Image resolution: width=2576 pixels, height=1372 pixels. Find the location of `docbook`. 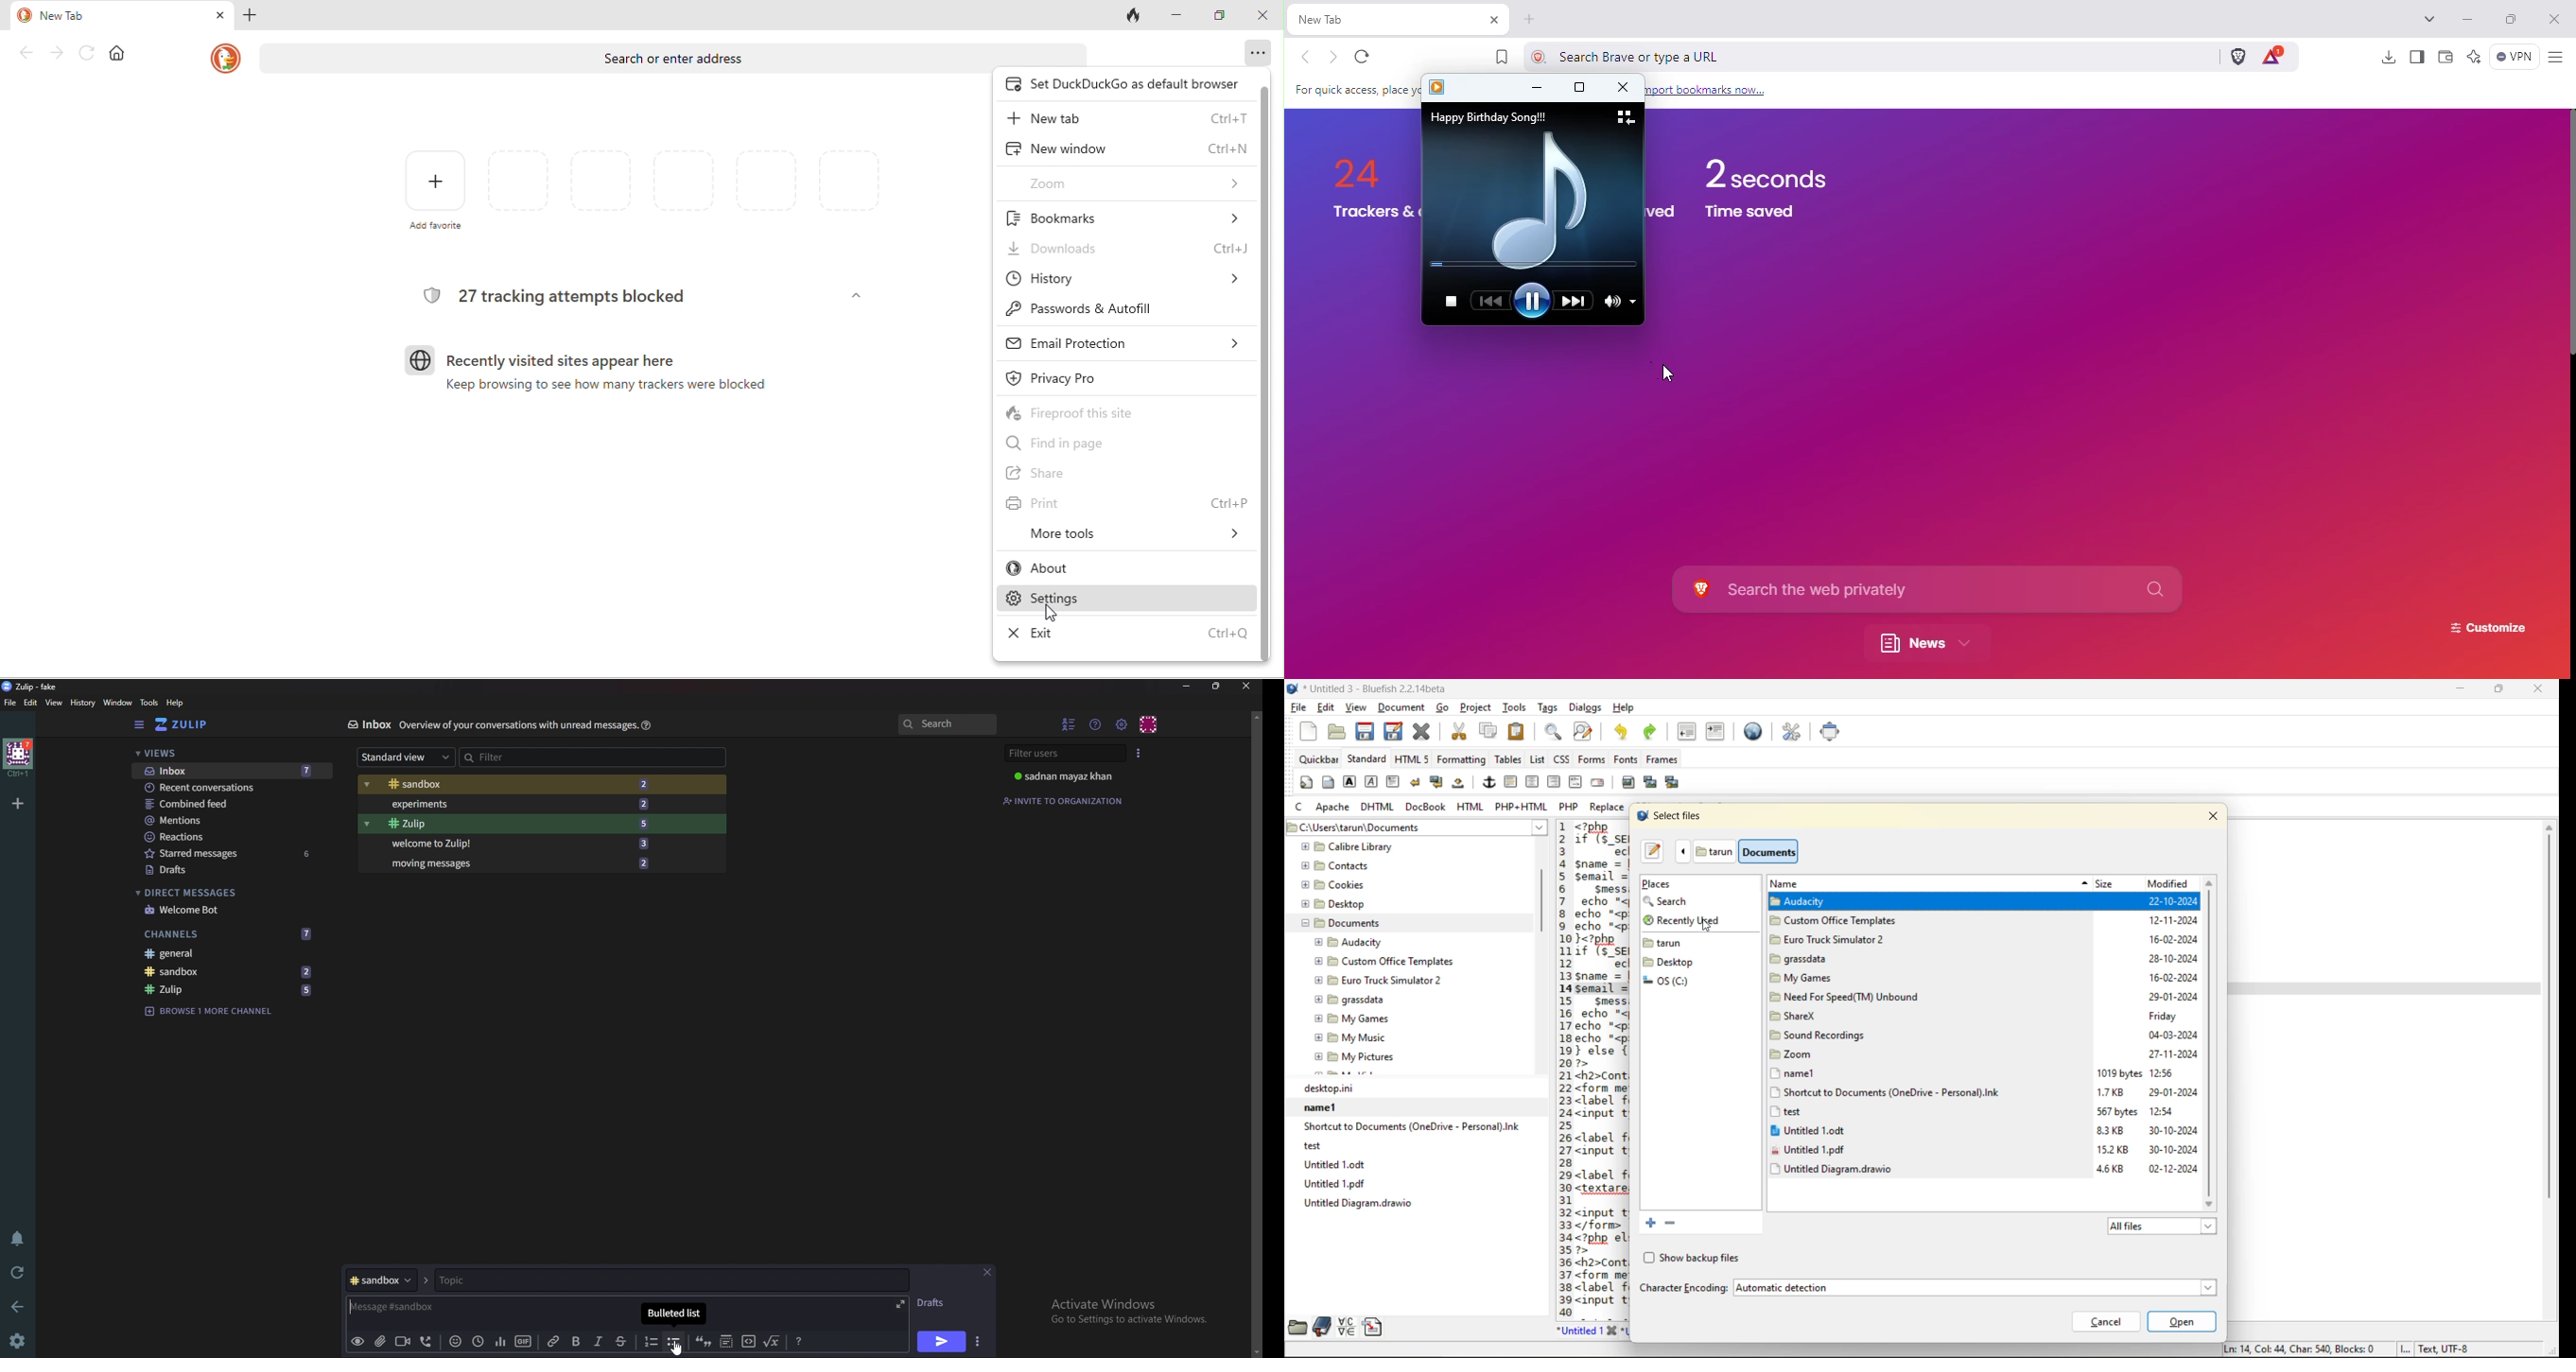

docbook is located at coordinates (1427, 808).